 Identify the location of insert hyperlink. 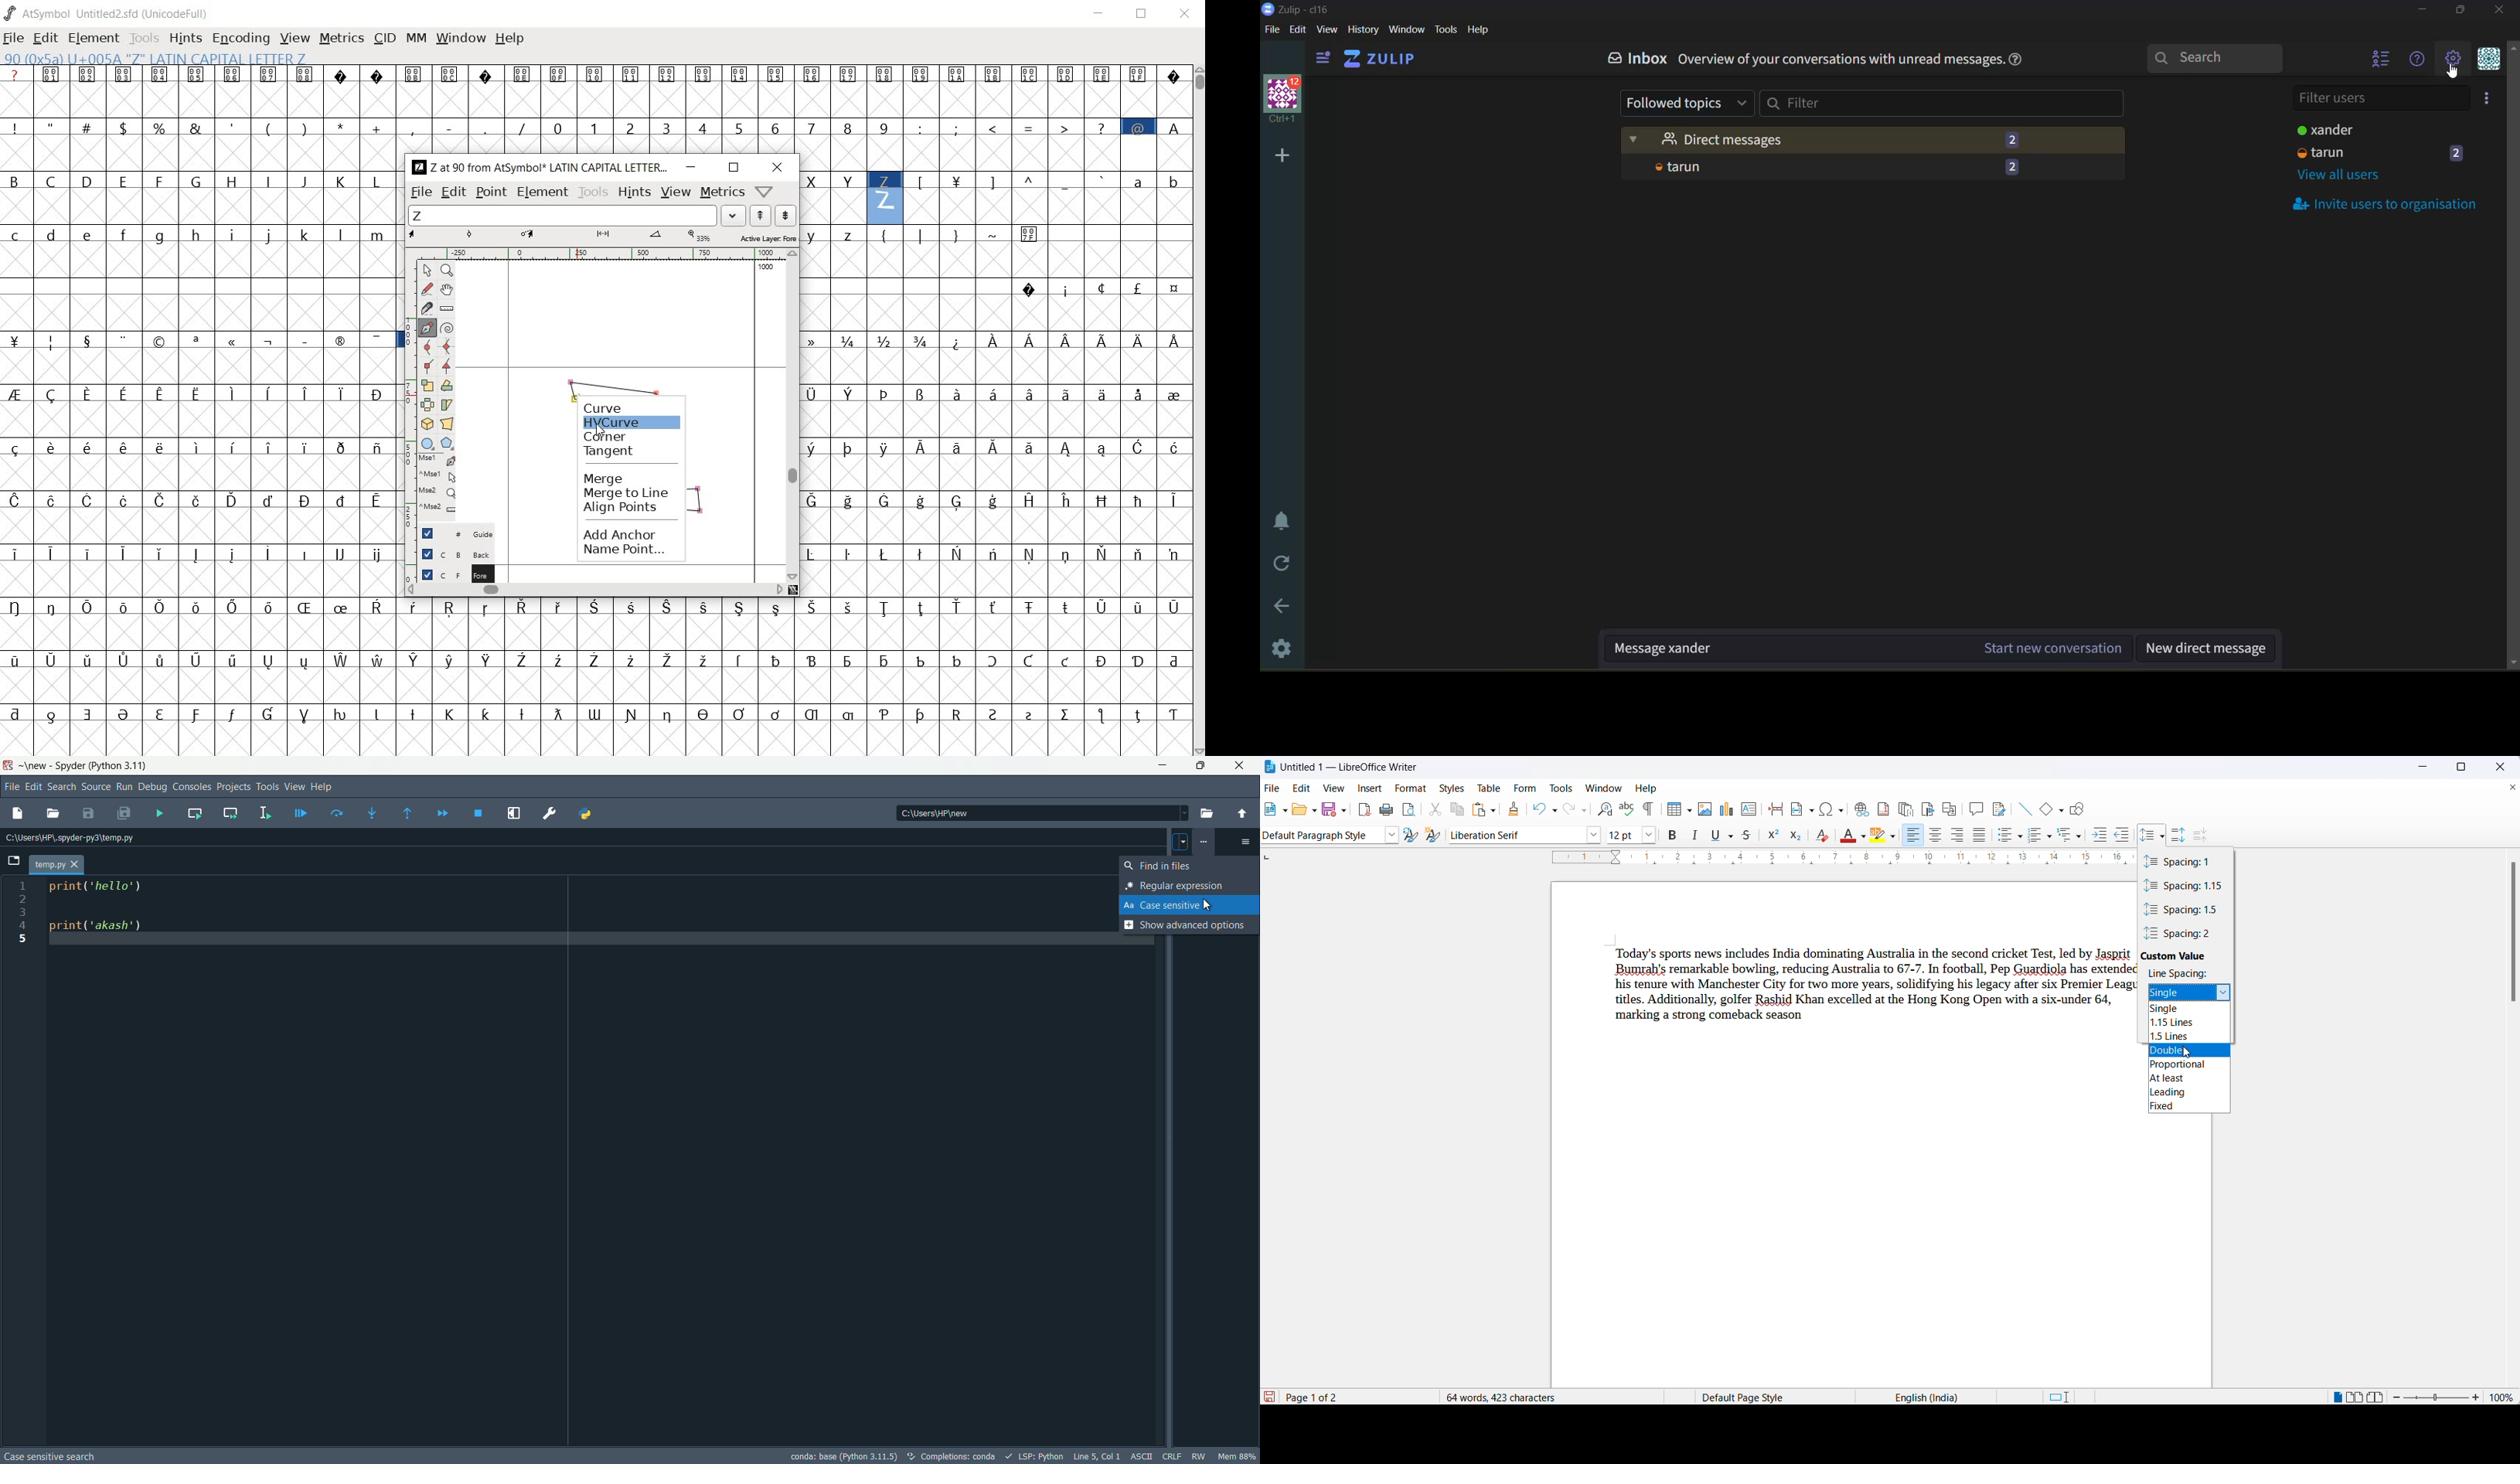
(1859, 808).